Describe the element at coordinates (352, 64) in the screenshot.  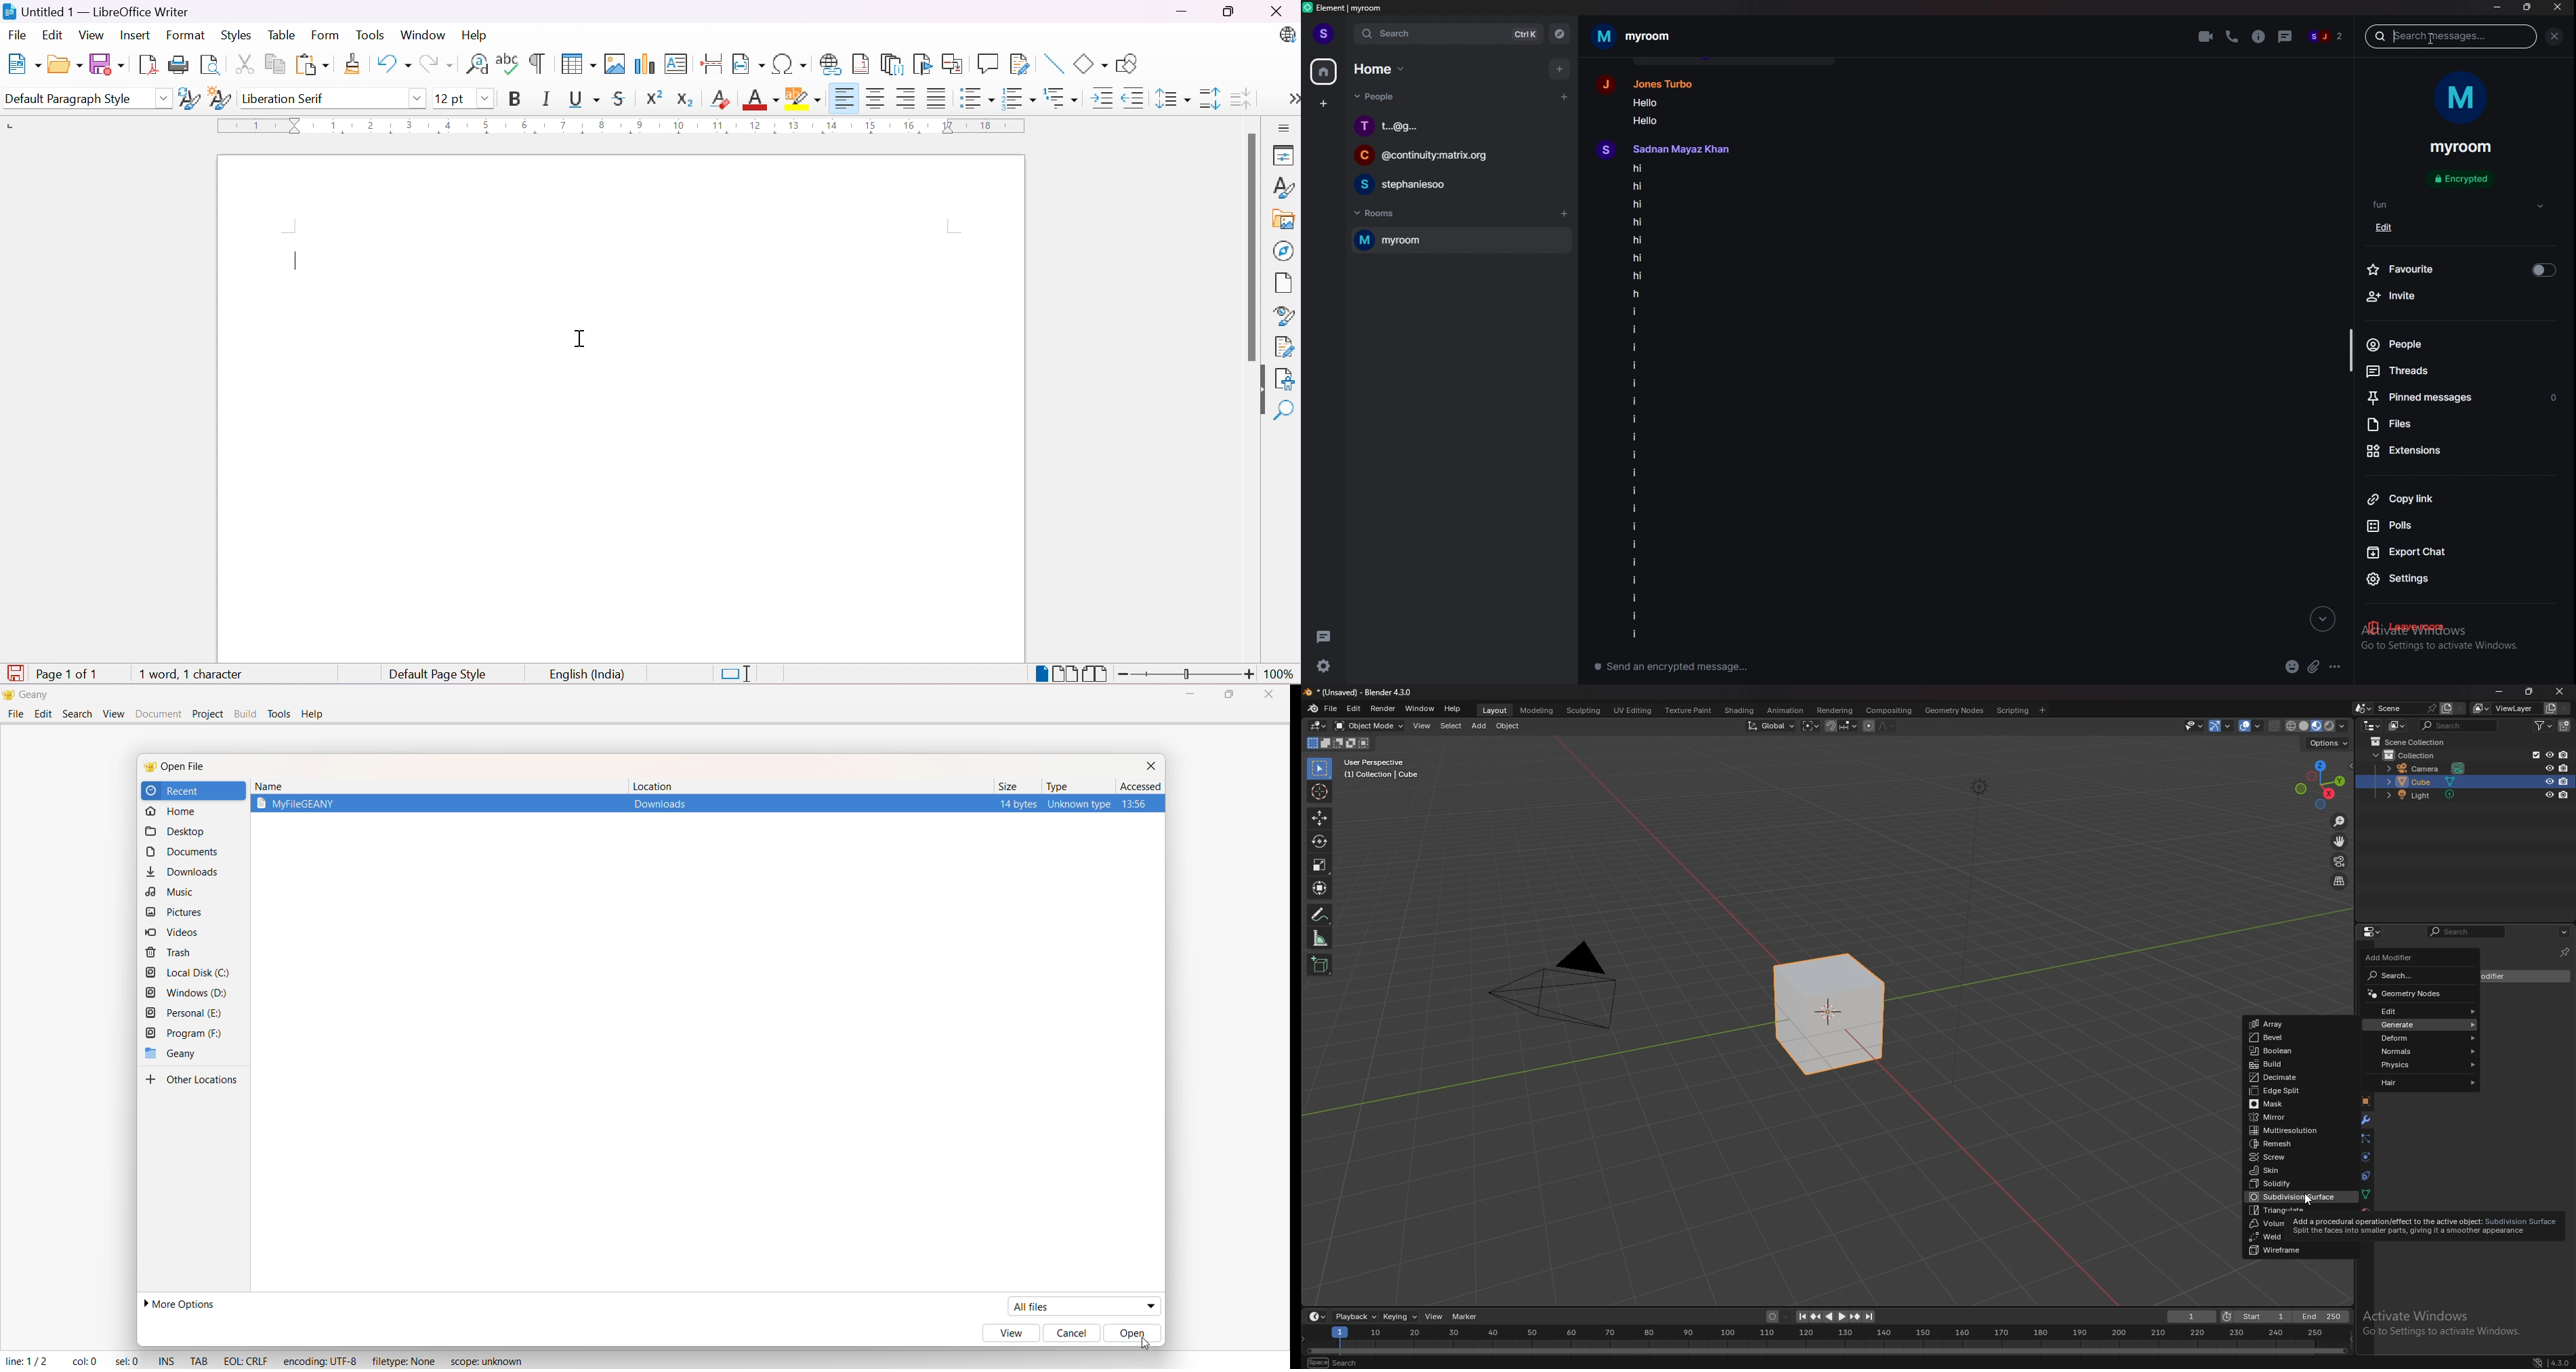
I see `Clone Formatting` at that location.